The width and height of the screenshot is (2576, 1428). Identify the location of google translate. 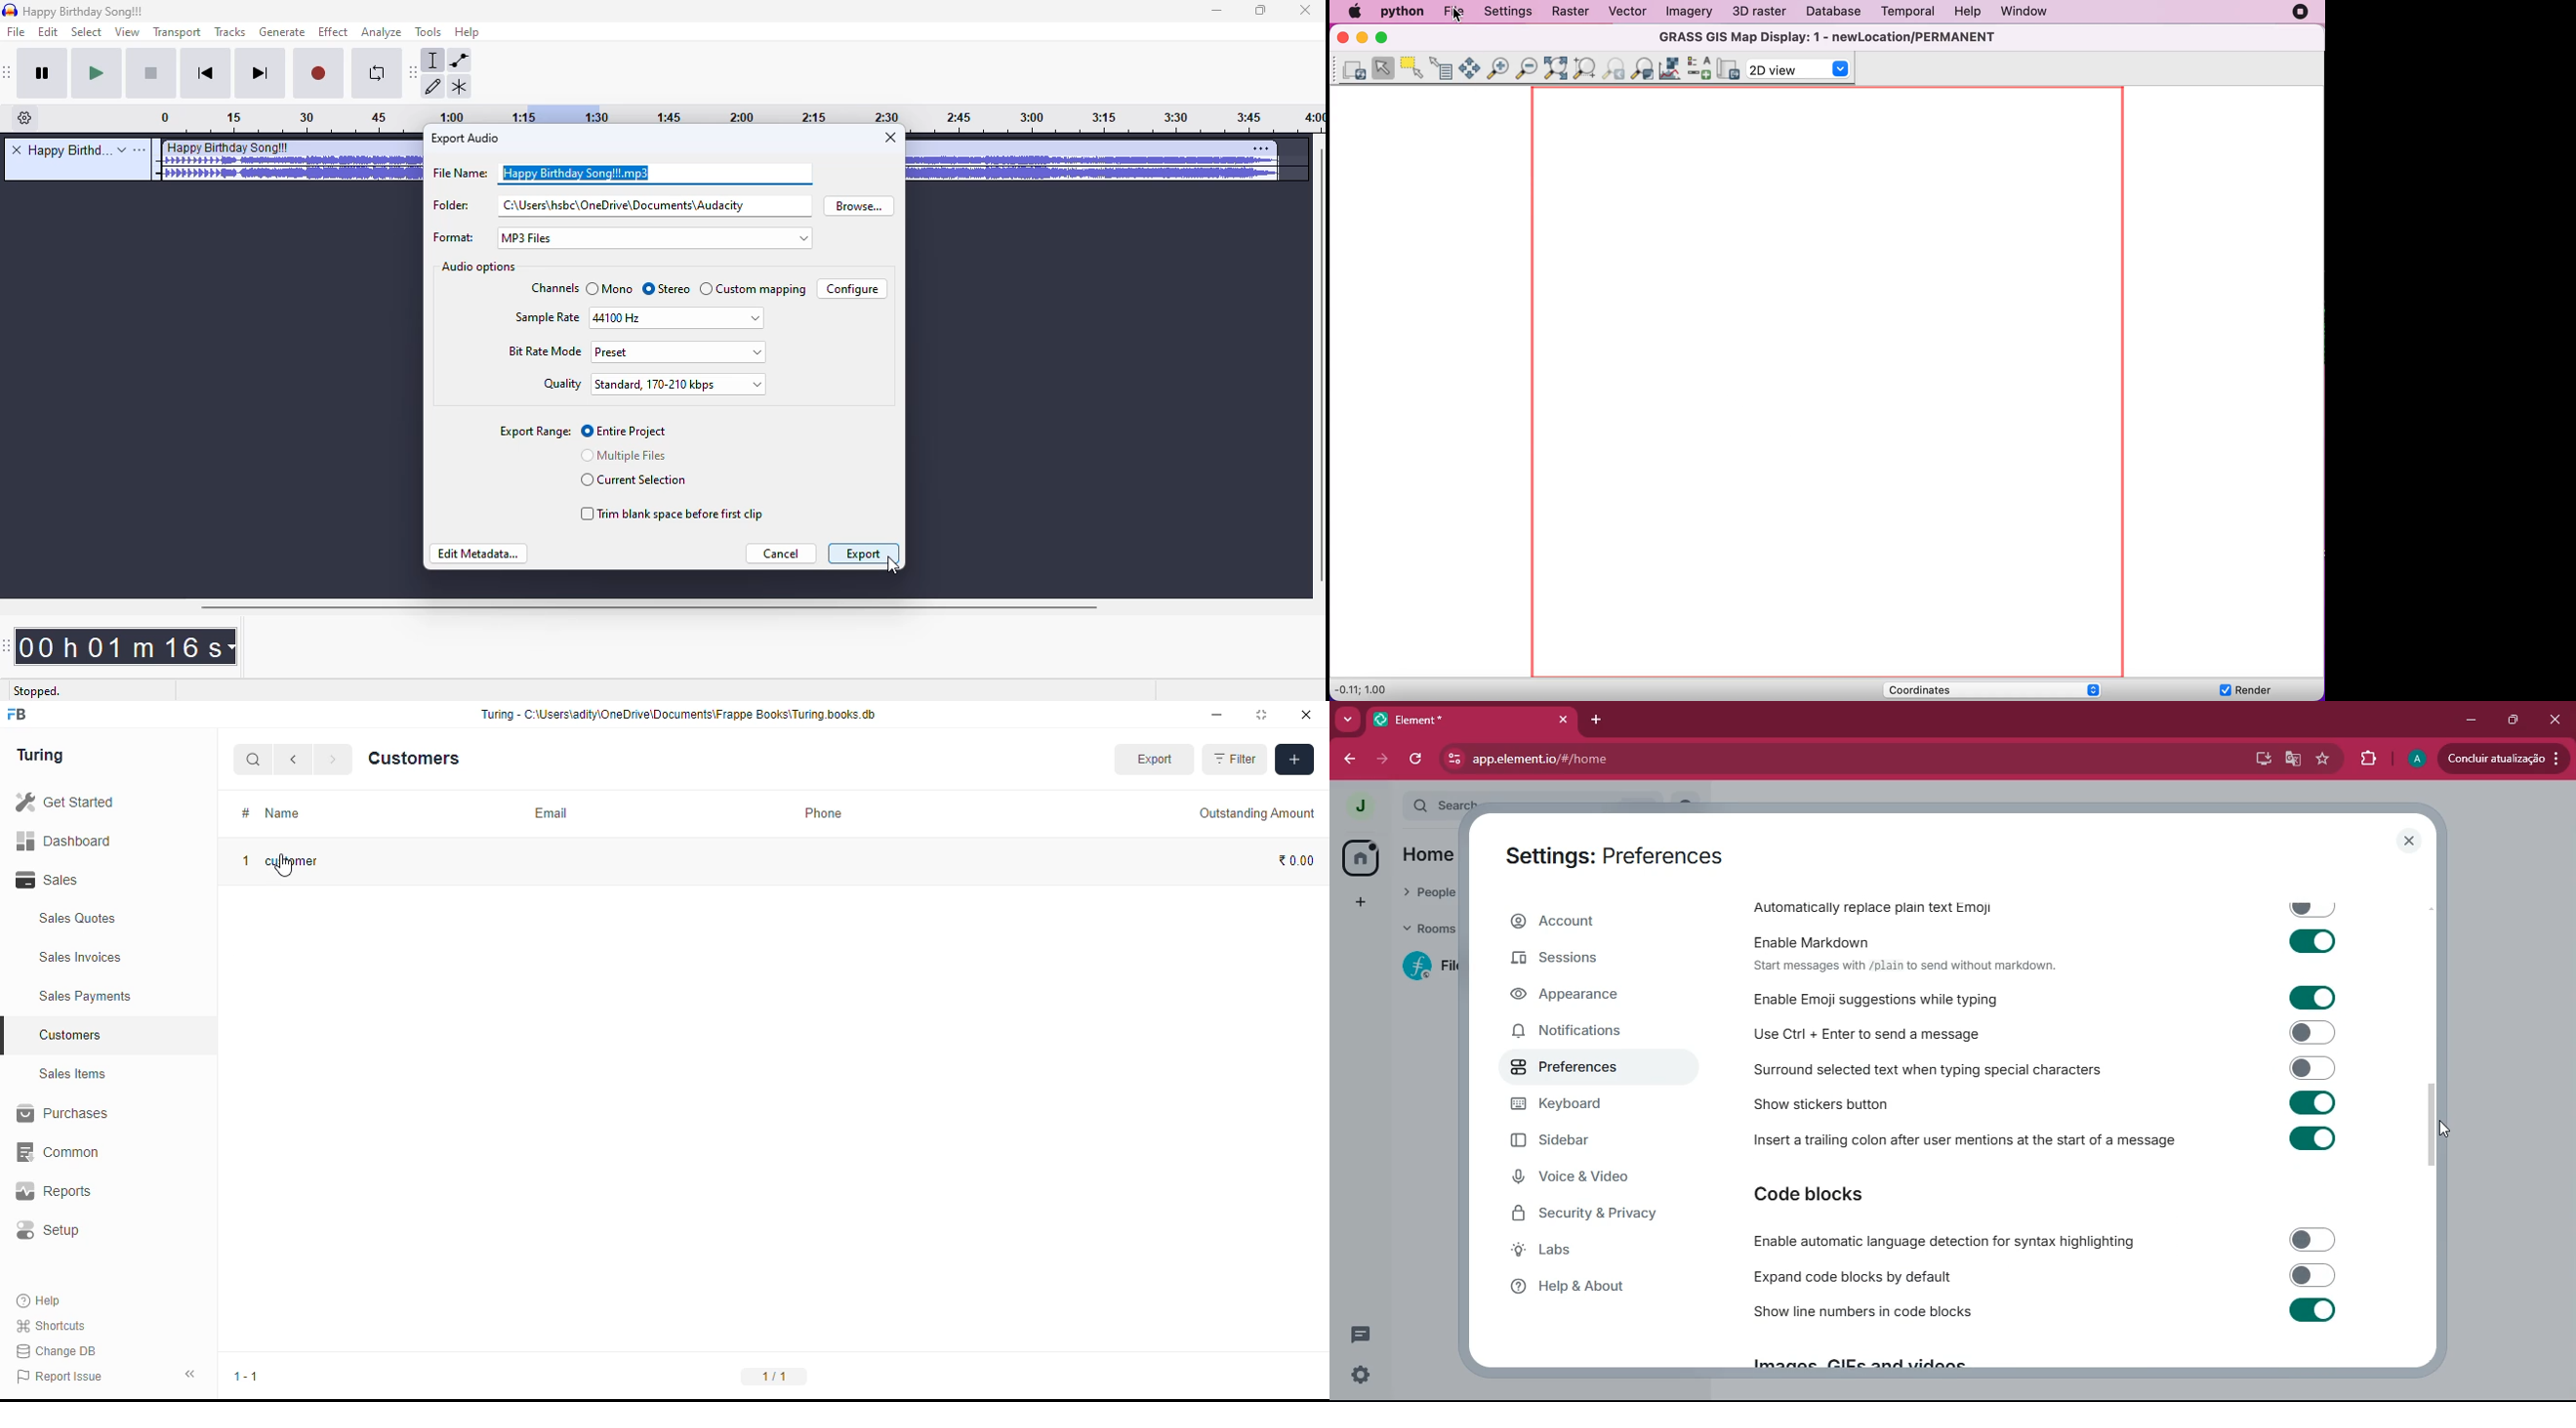
(2293, 759).